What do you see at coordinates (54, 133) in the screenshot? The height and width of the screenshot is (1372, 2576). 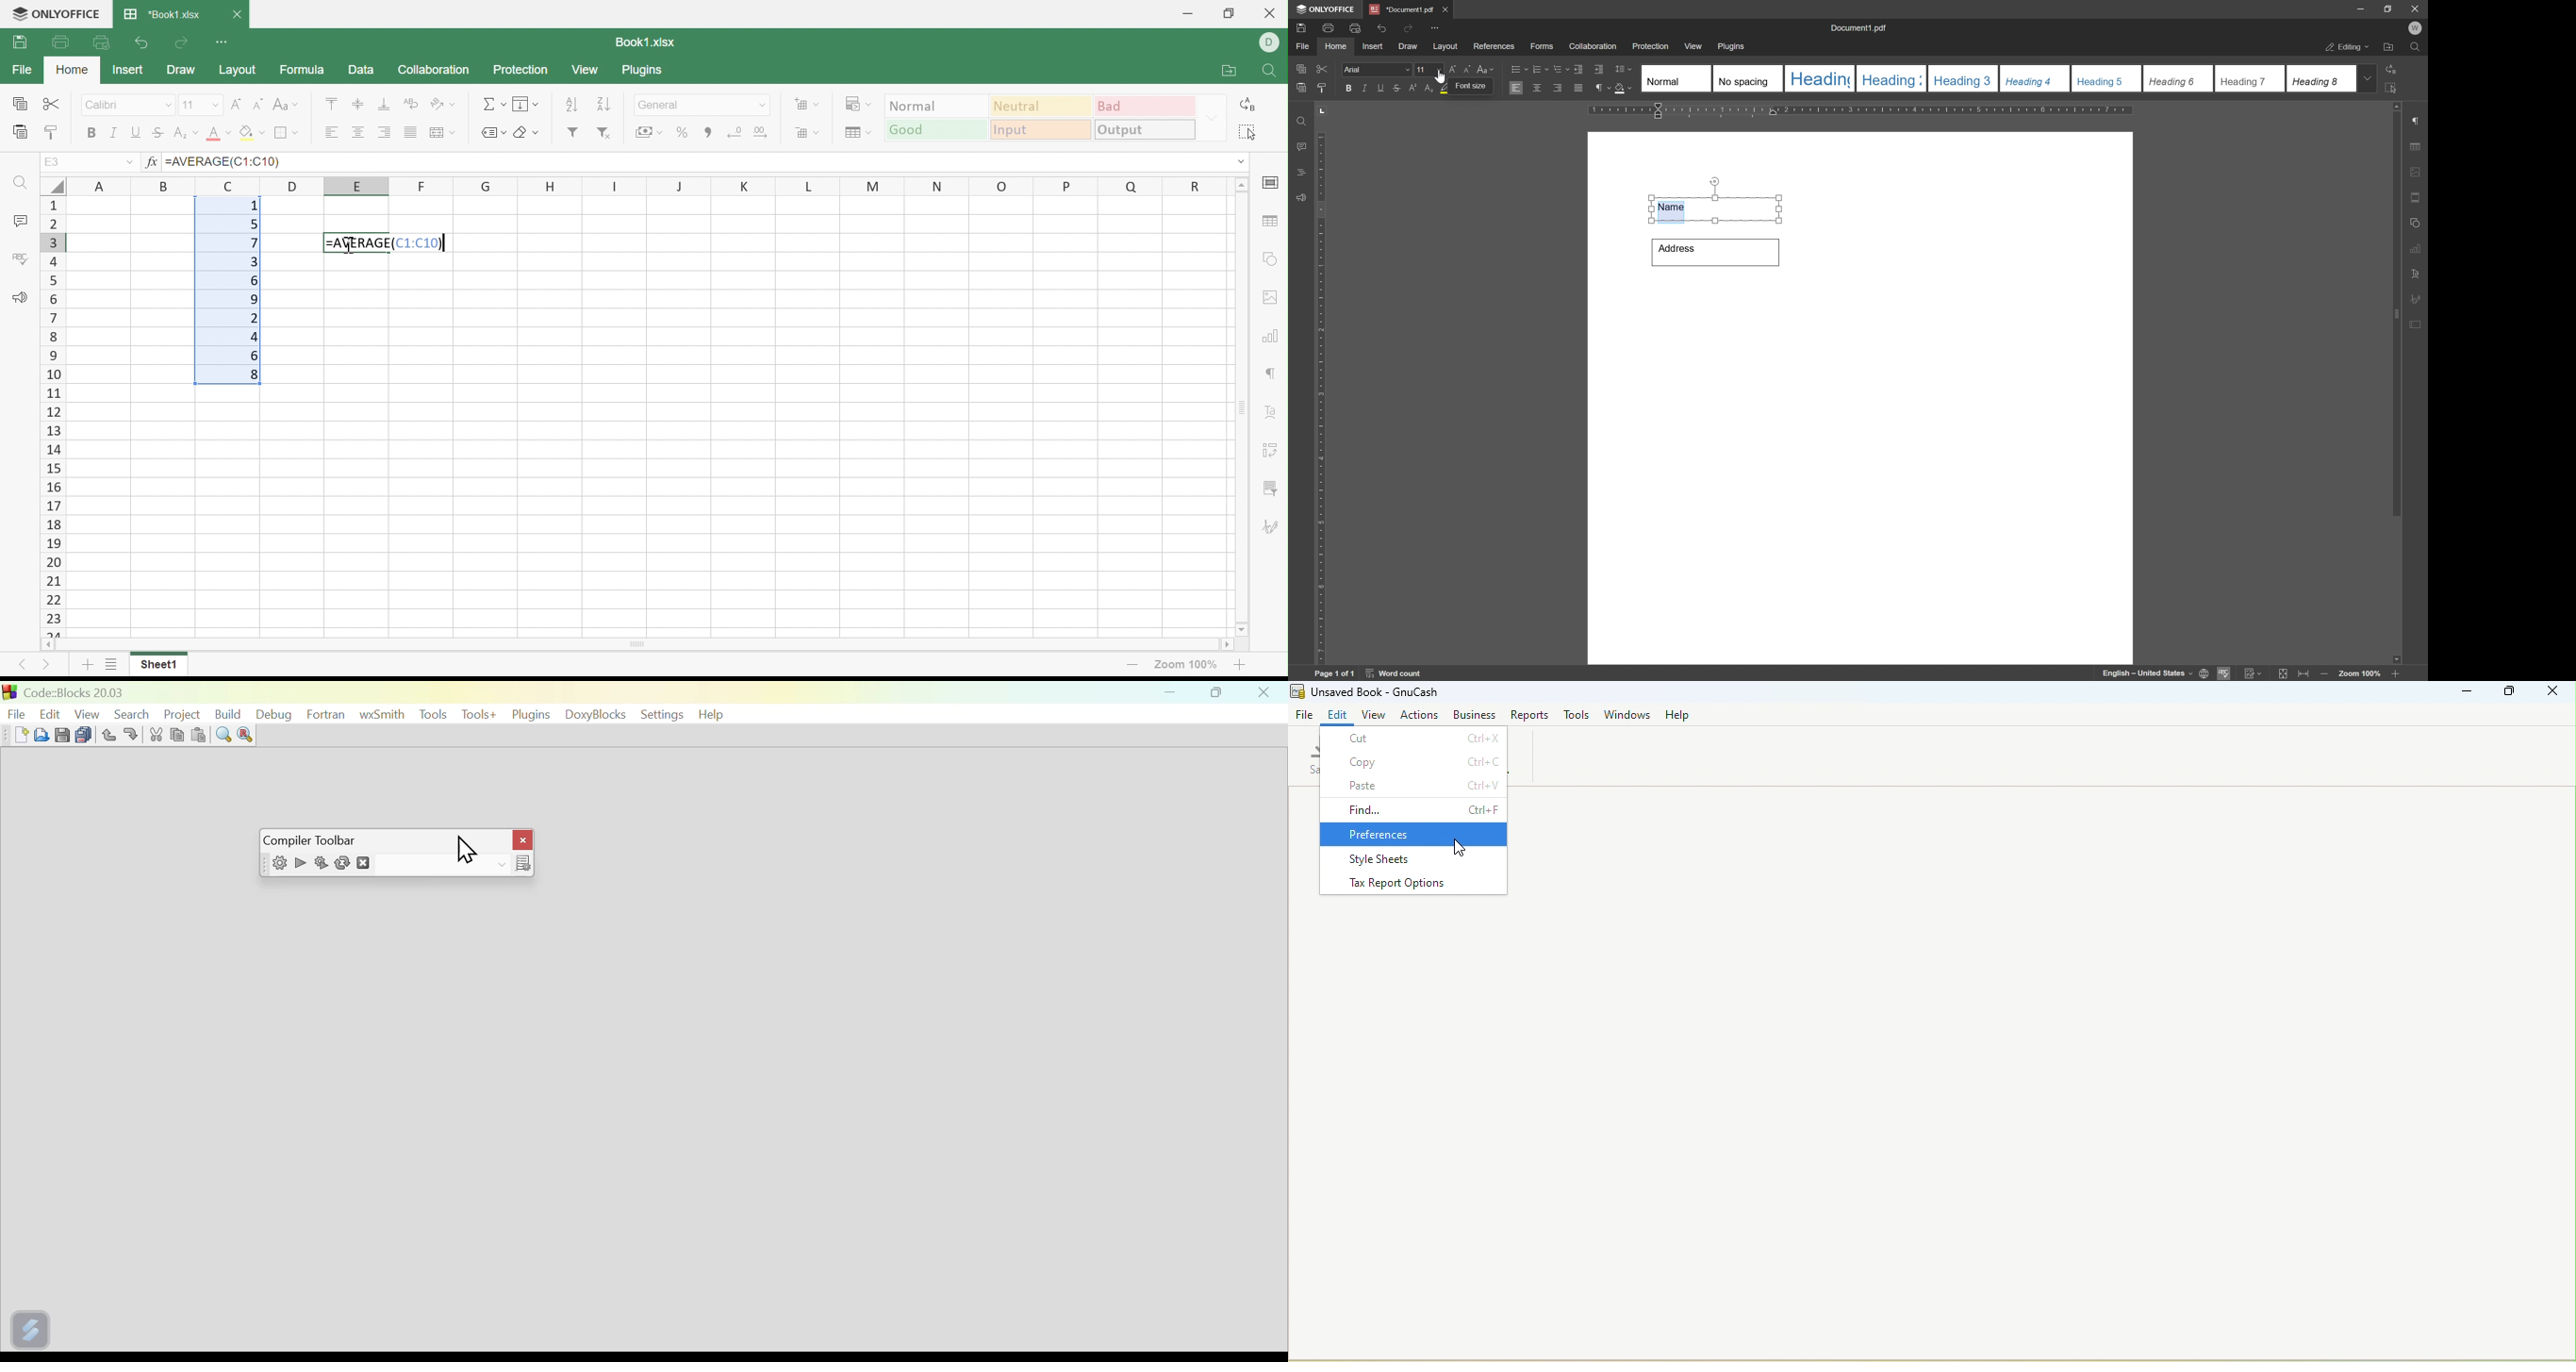 I see `Copy style` at bounding box center [54, 133].